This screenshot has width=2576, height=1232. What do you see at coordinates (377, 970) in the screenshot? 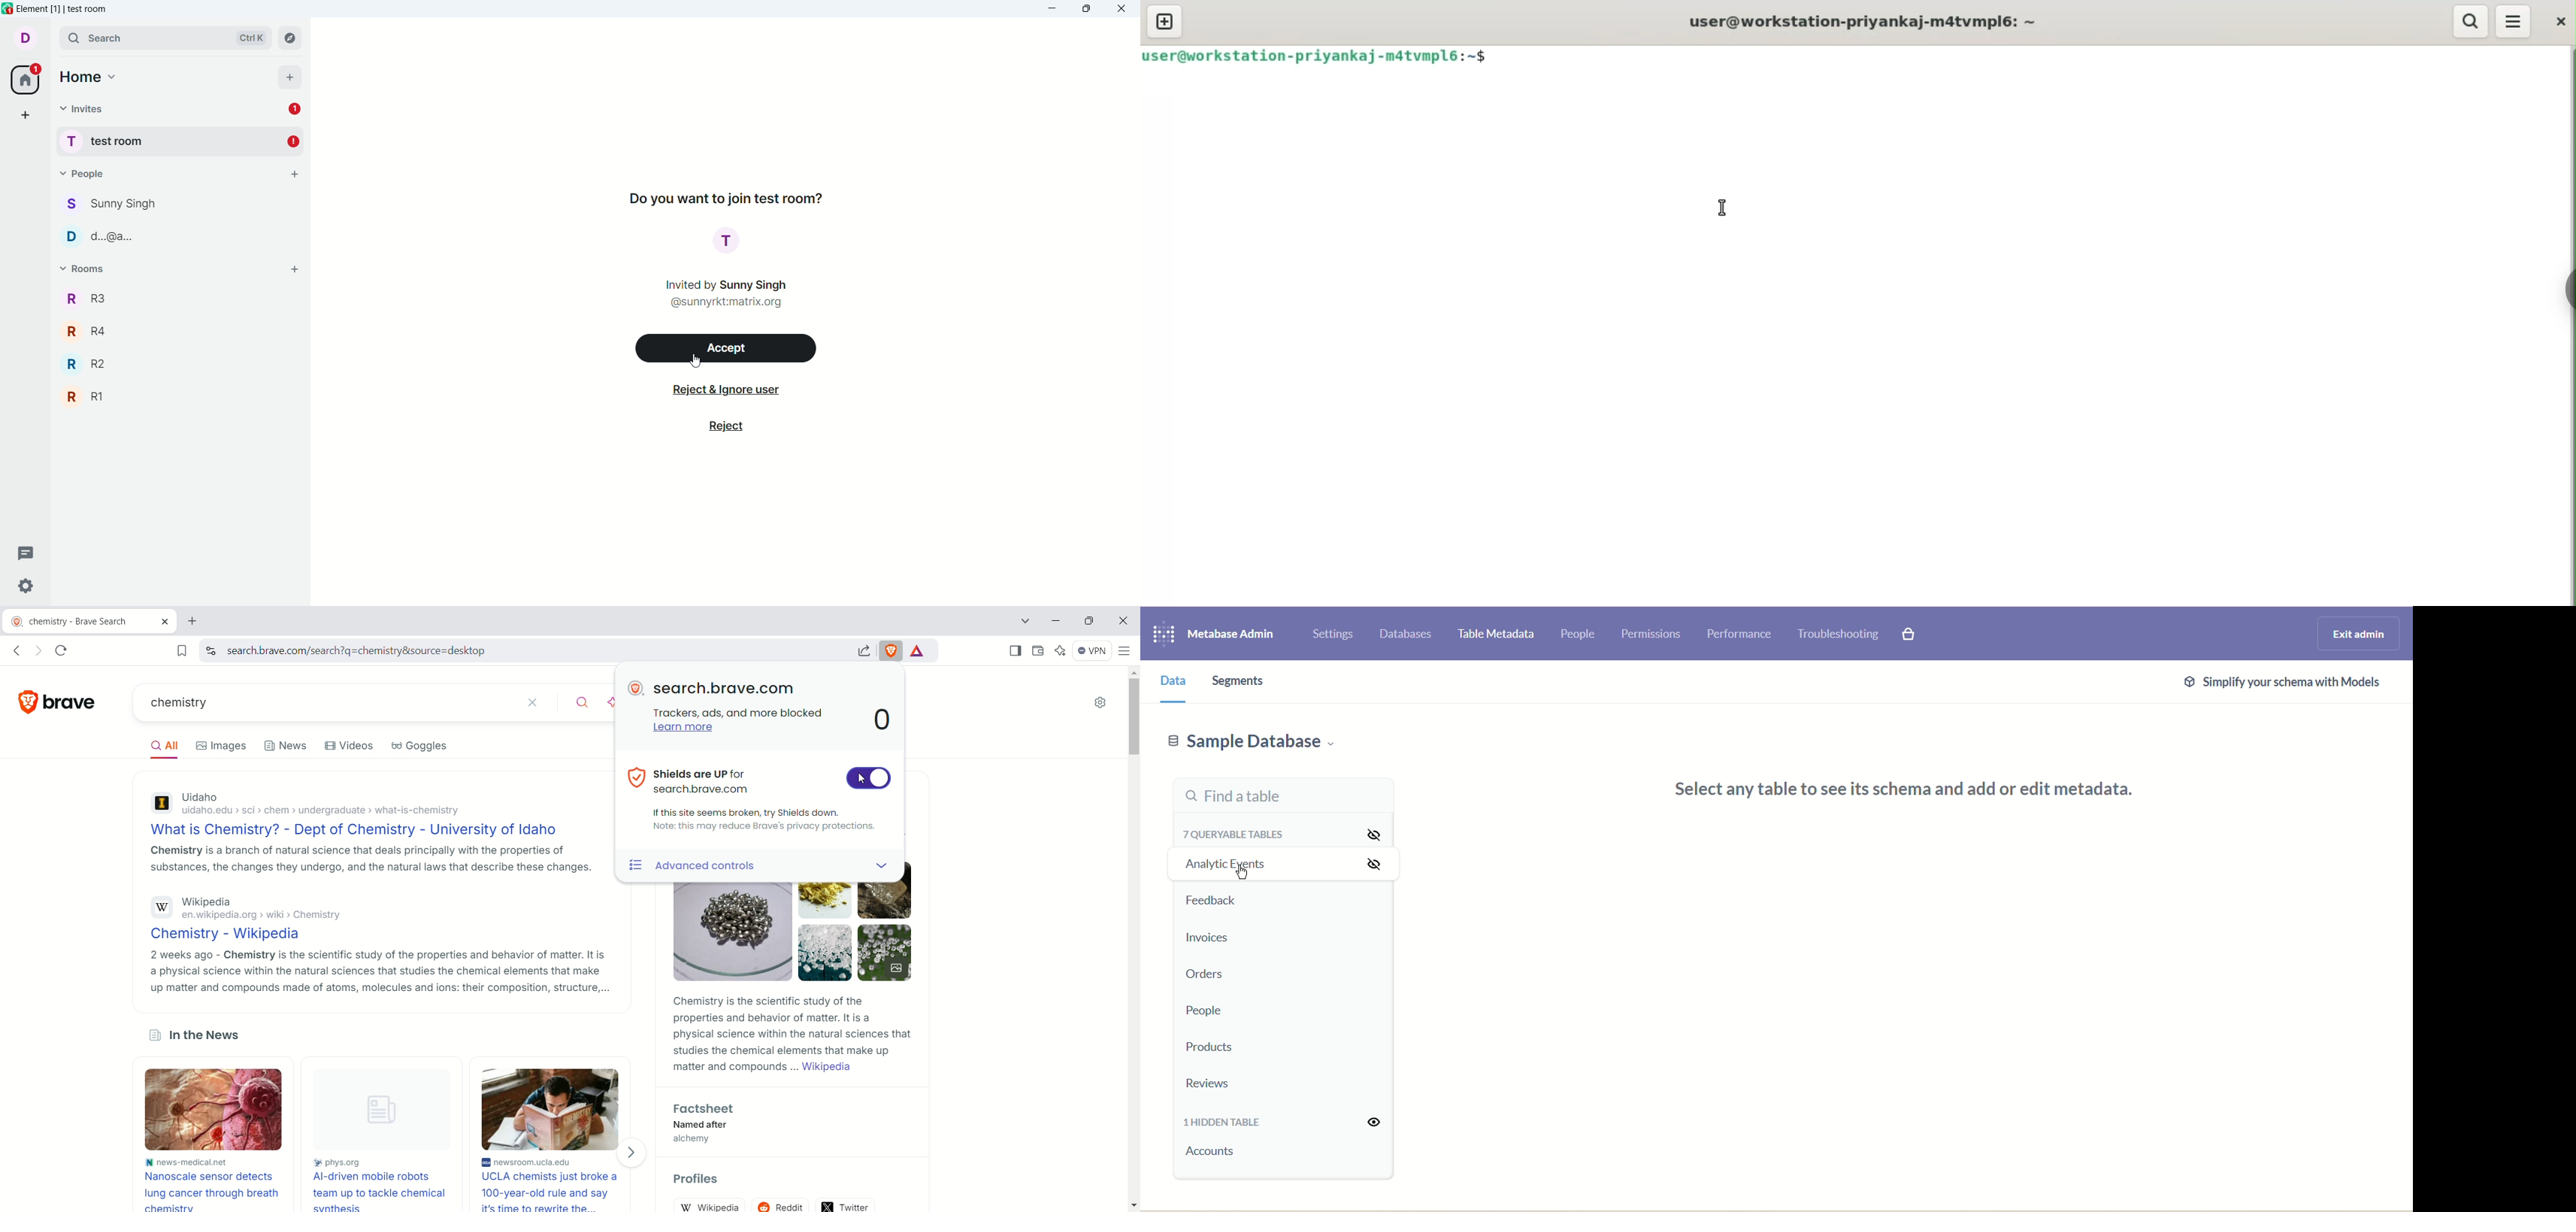
I see `2 weeks ago - Chemistry is the scientific study of the properties and behavior of matter. It is a physical science within the natural sciences that studies the chemical elements that make up matter and compounds made of atoms, molecules and ions: their composition, structure,...` at bounding box center [377, 970].